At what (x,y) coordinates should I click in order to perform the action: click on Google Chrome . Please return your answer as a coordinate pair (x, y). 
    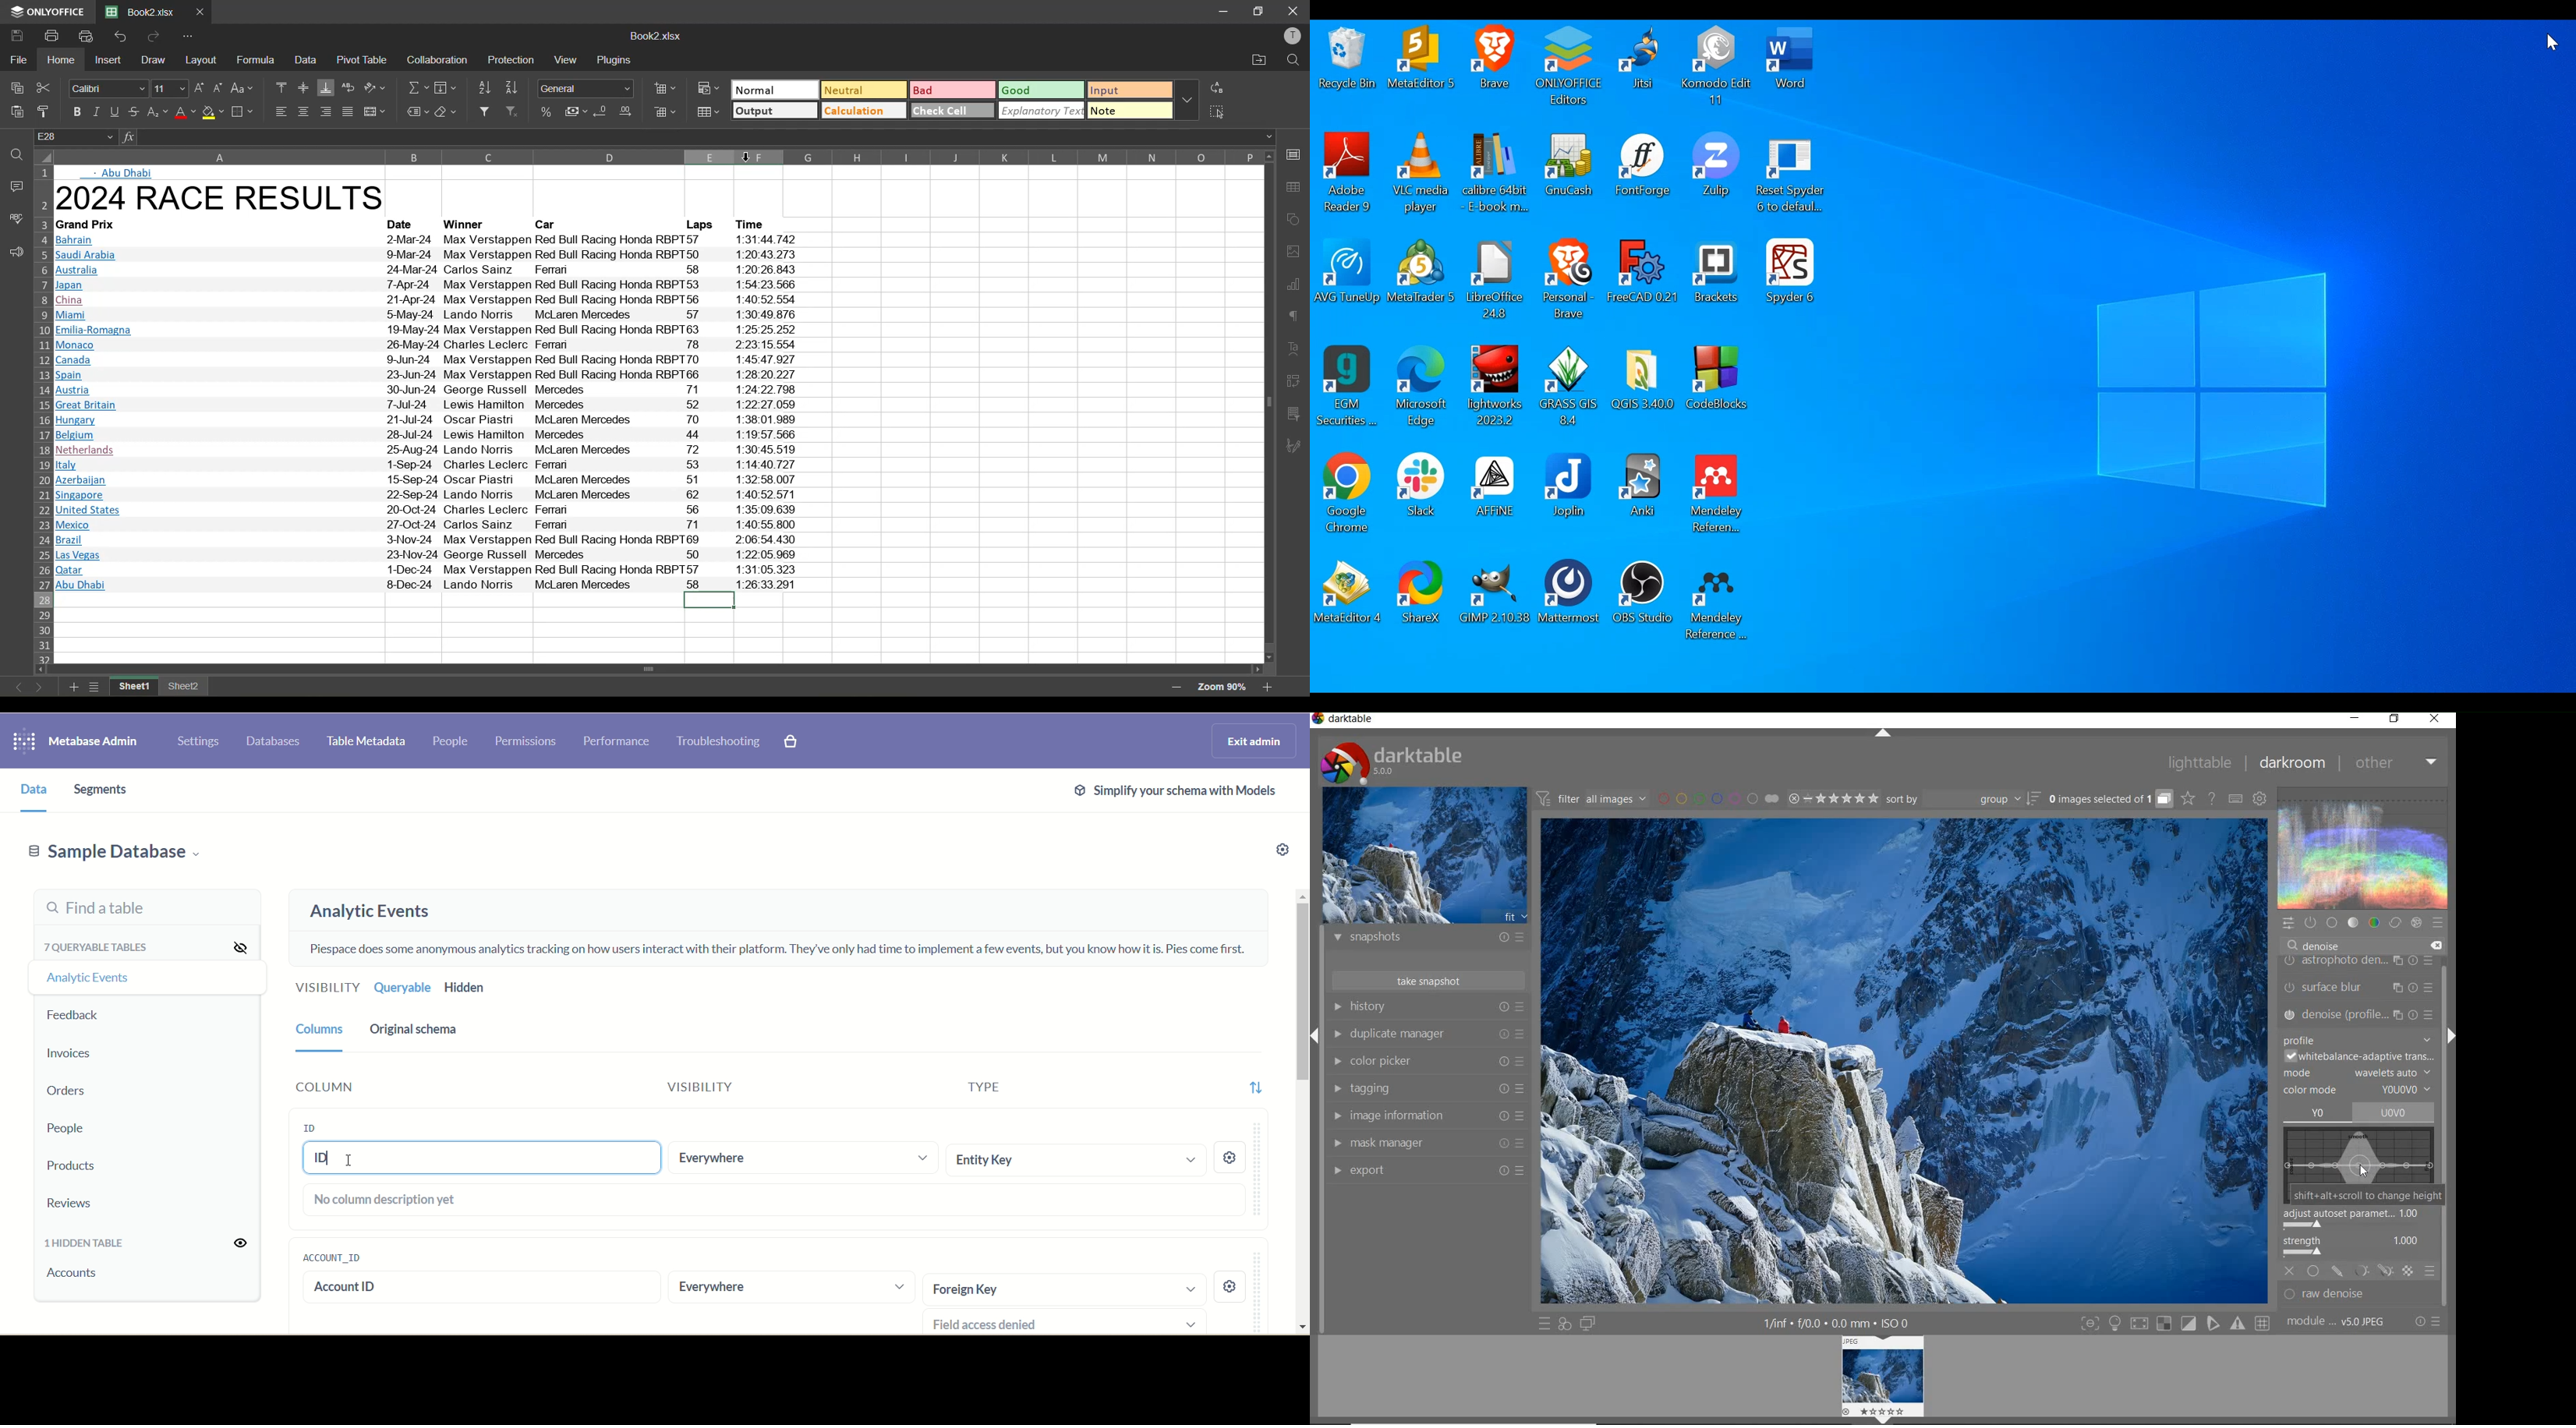
    Looking at the image, I should click on (1348, 495).